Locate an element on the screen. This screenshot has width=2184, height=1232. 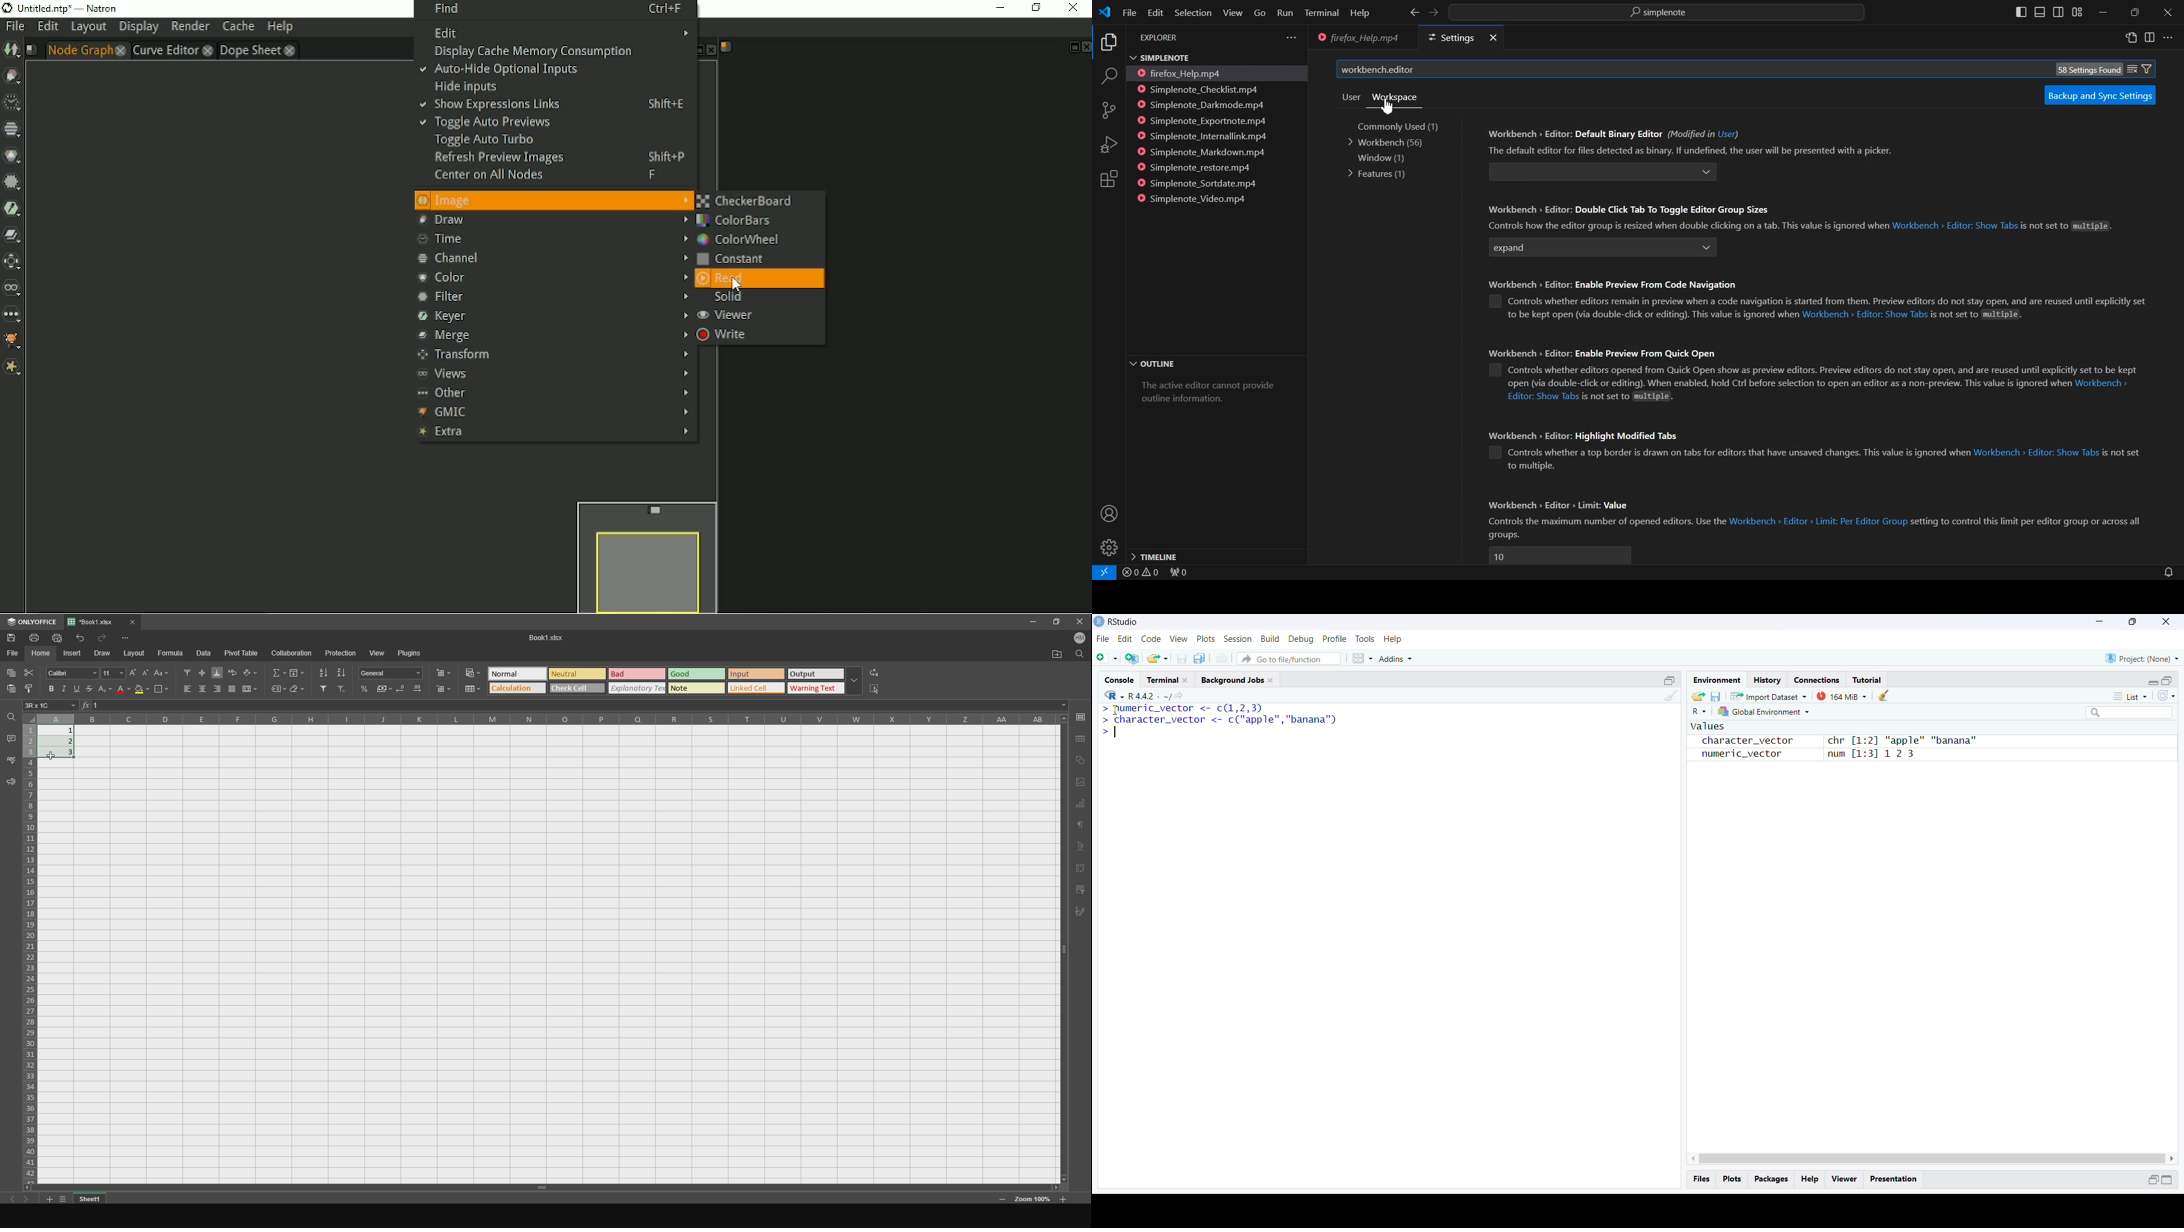
Toggle pannel is located at coordinates (2040, 12).